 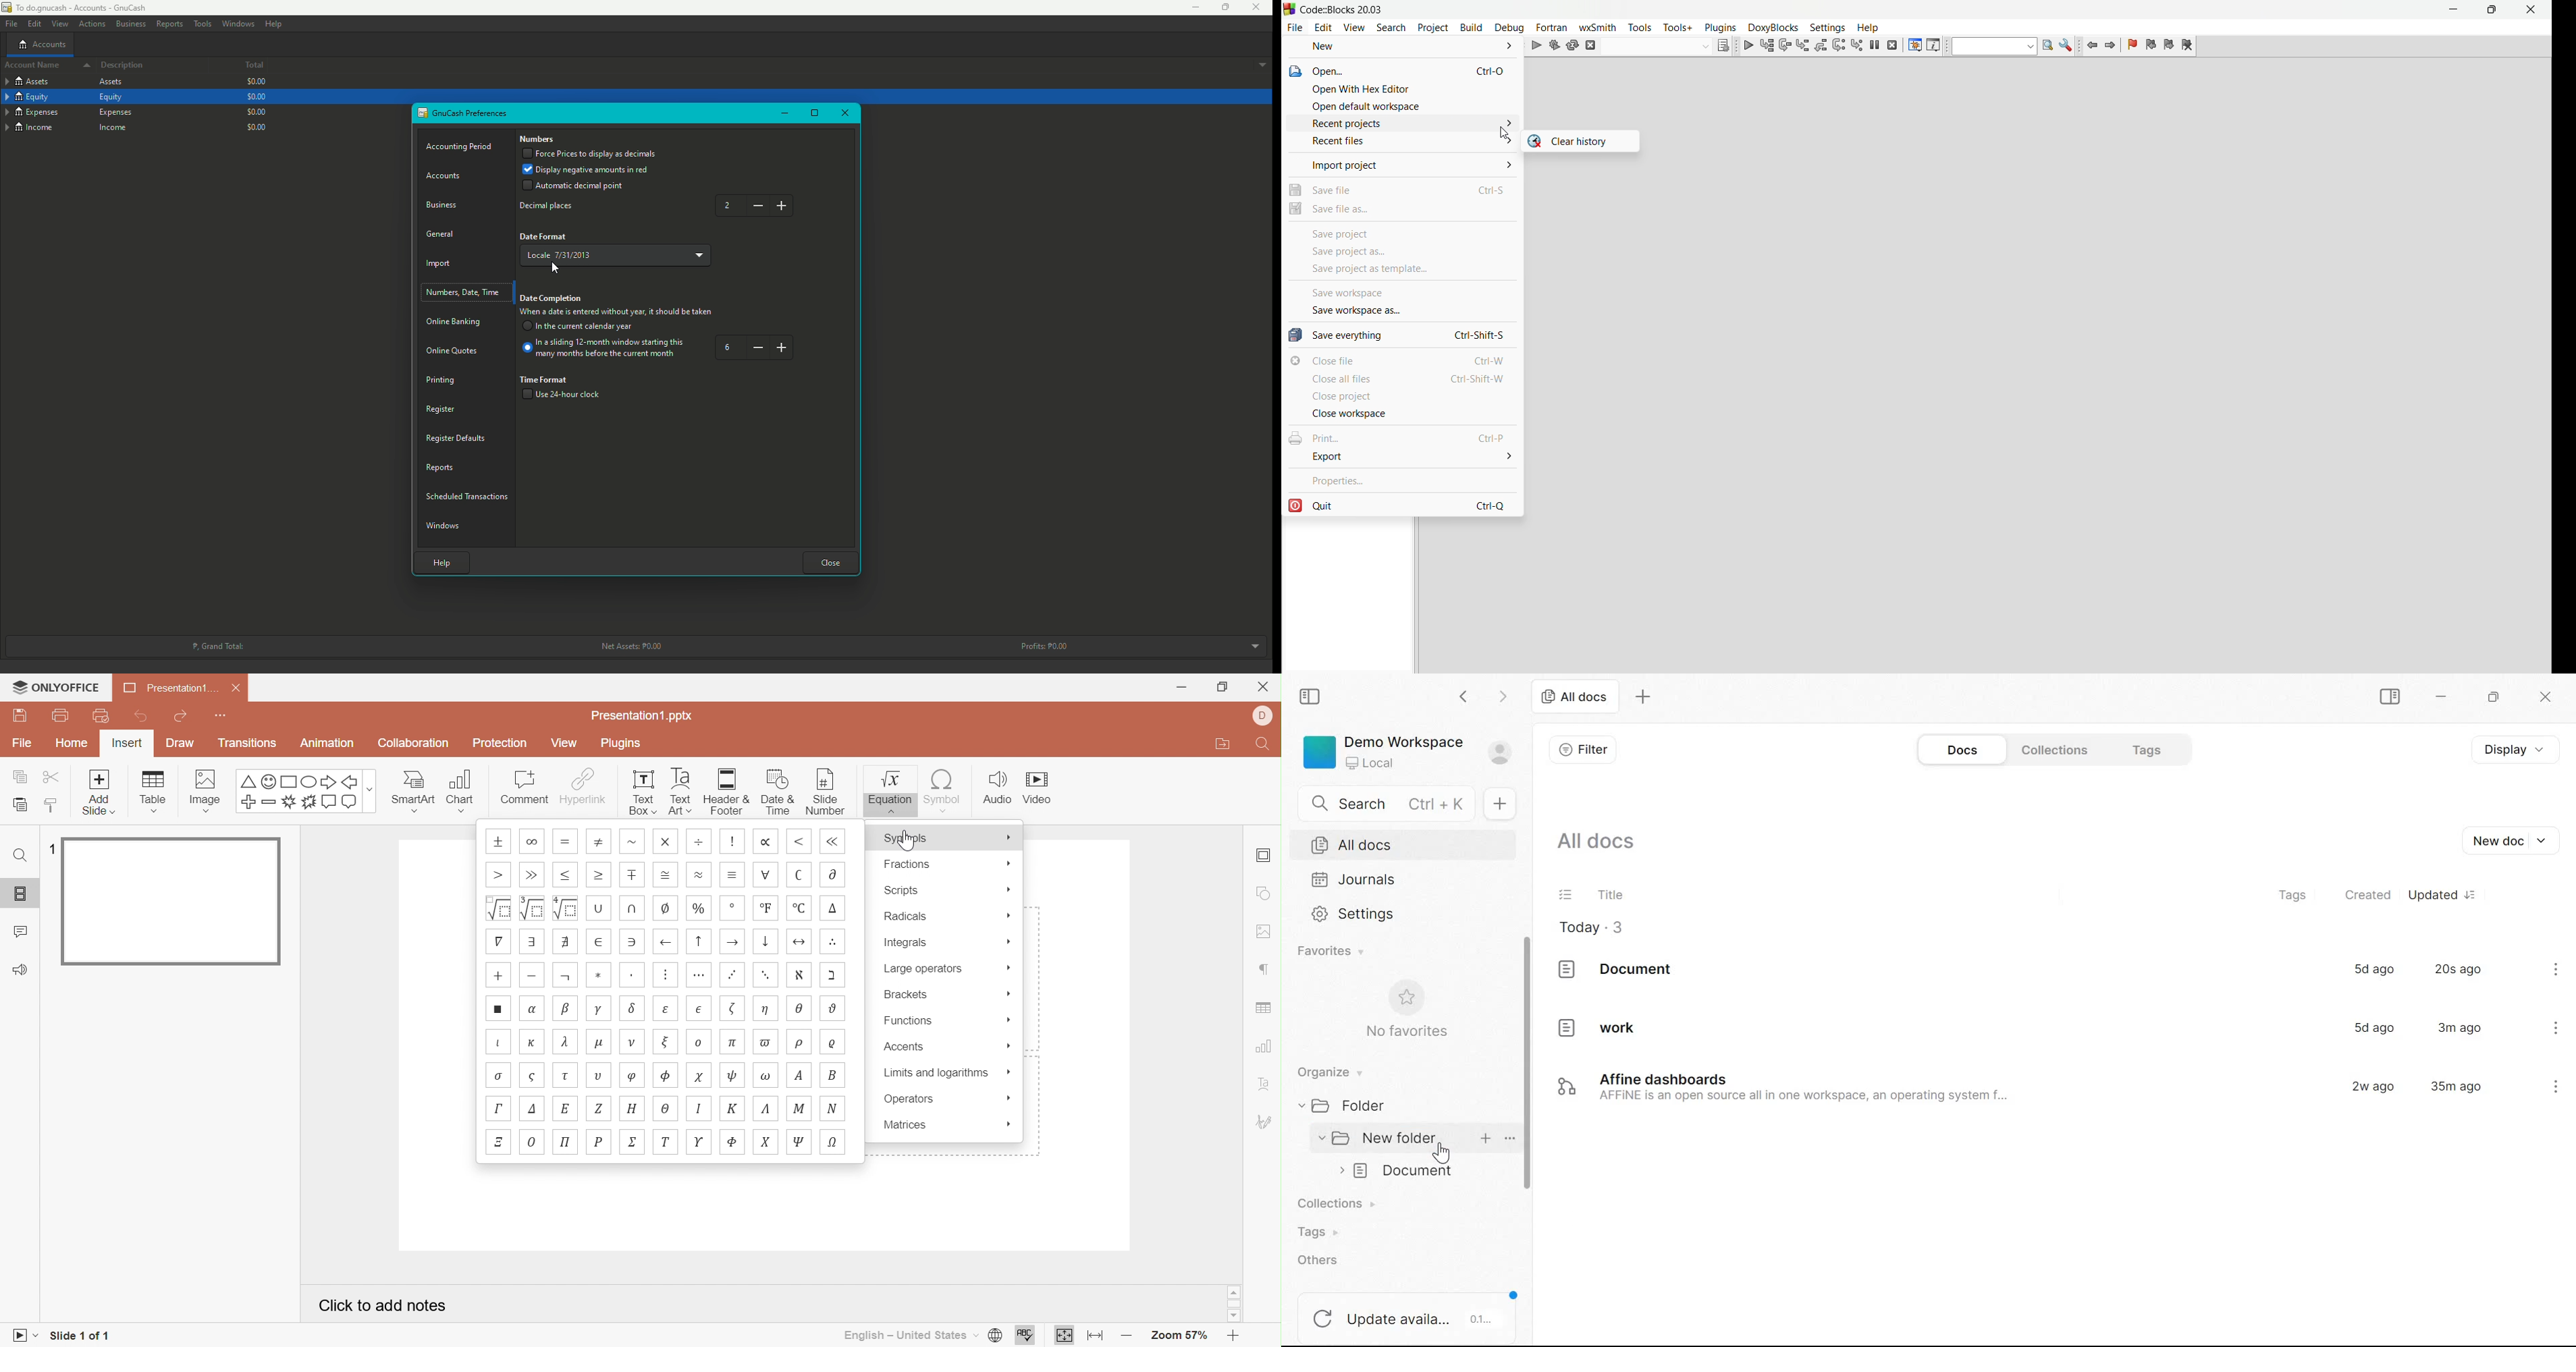 What do you see at coordinates (259, 126) in the screenshot?
I see `$0` at bounding box center [259, 126].